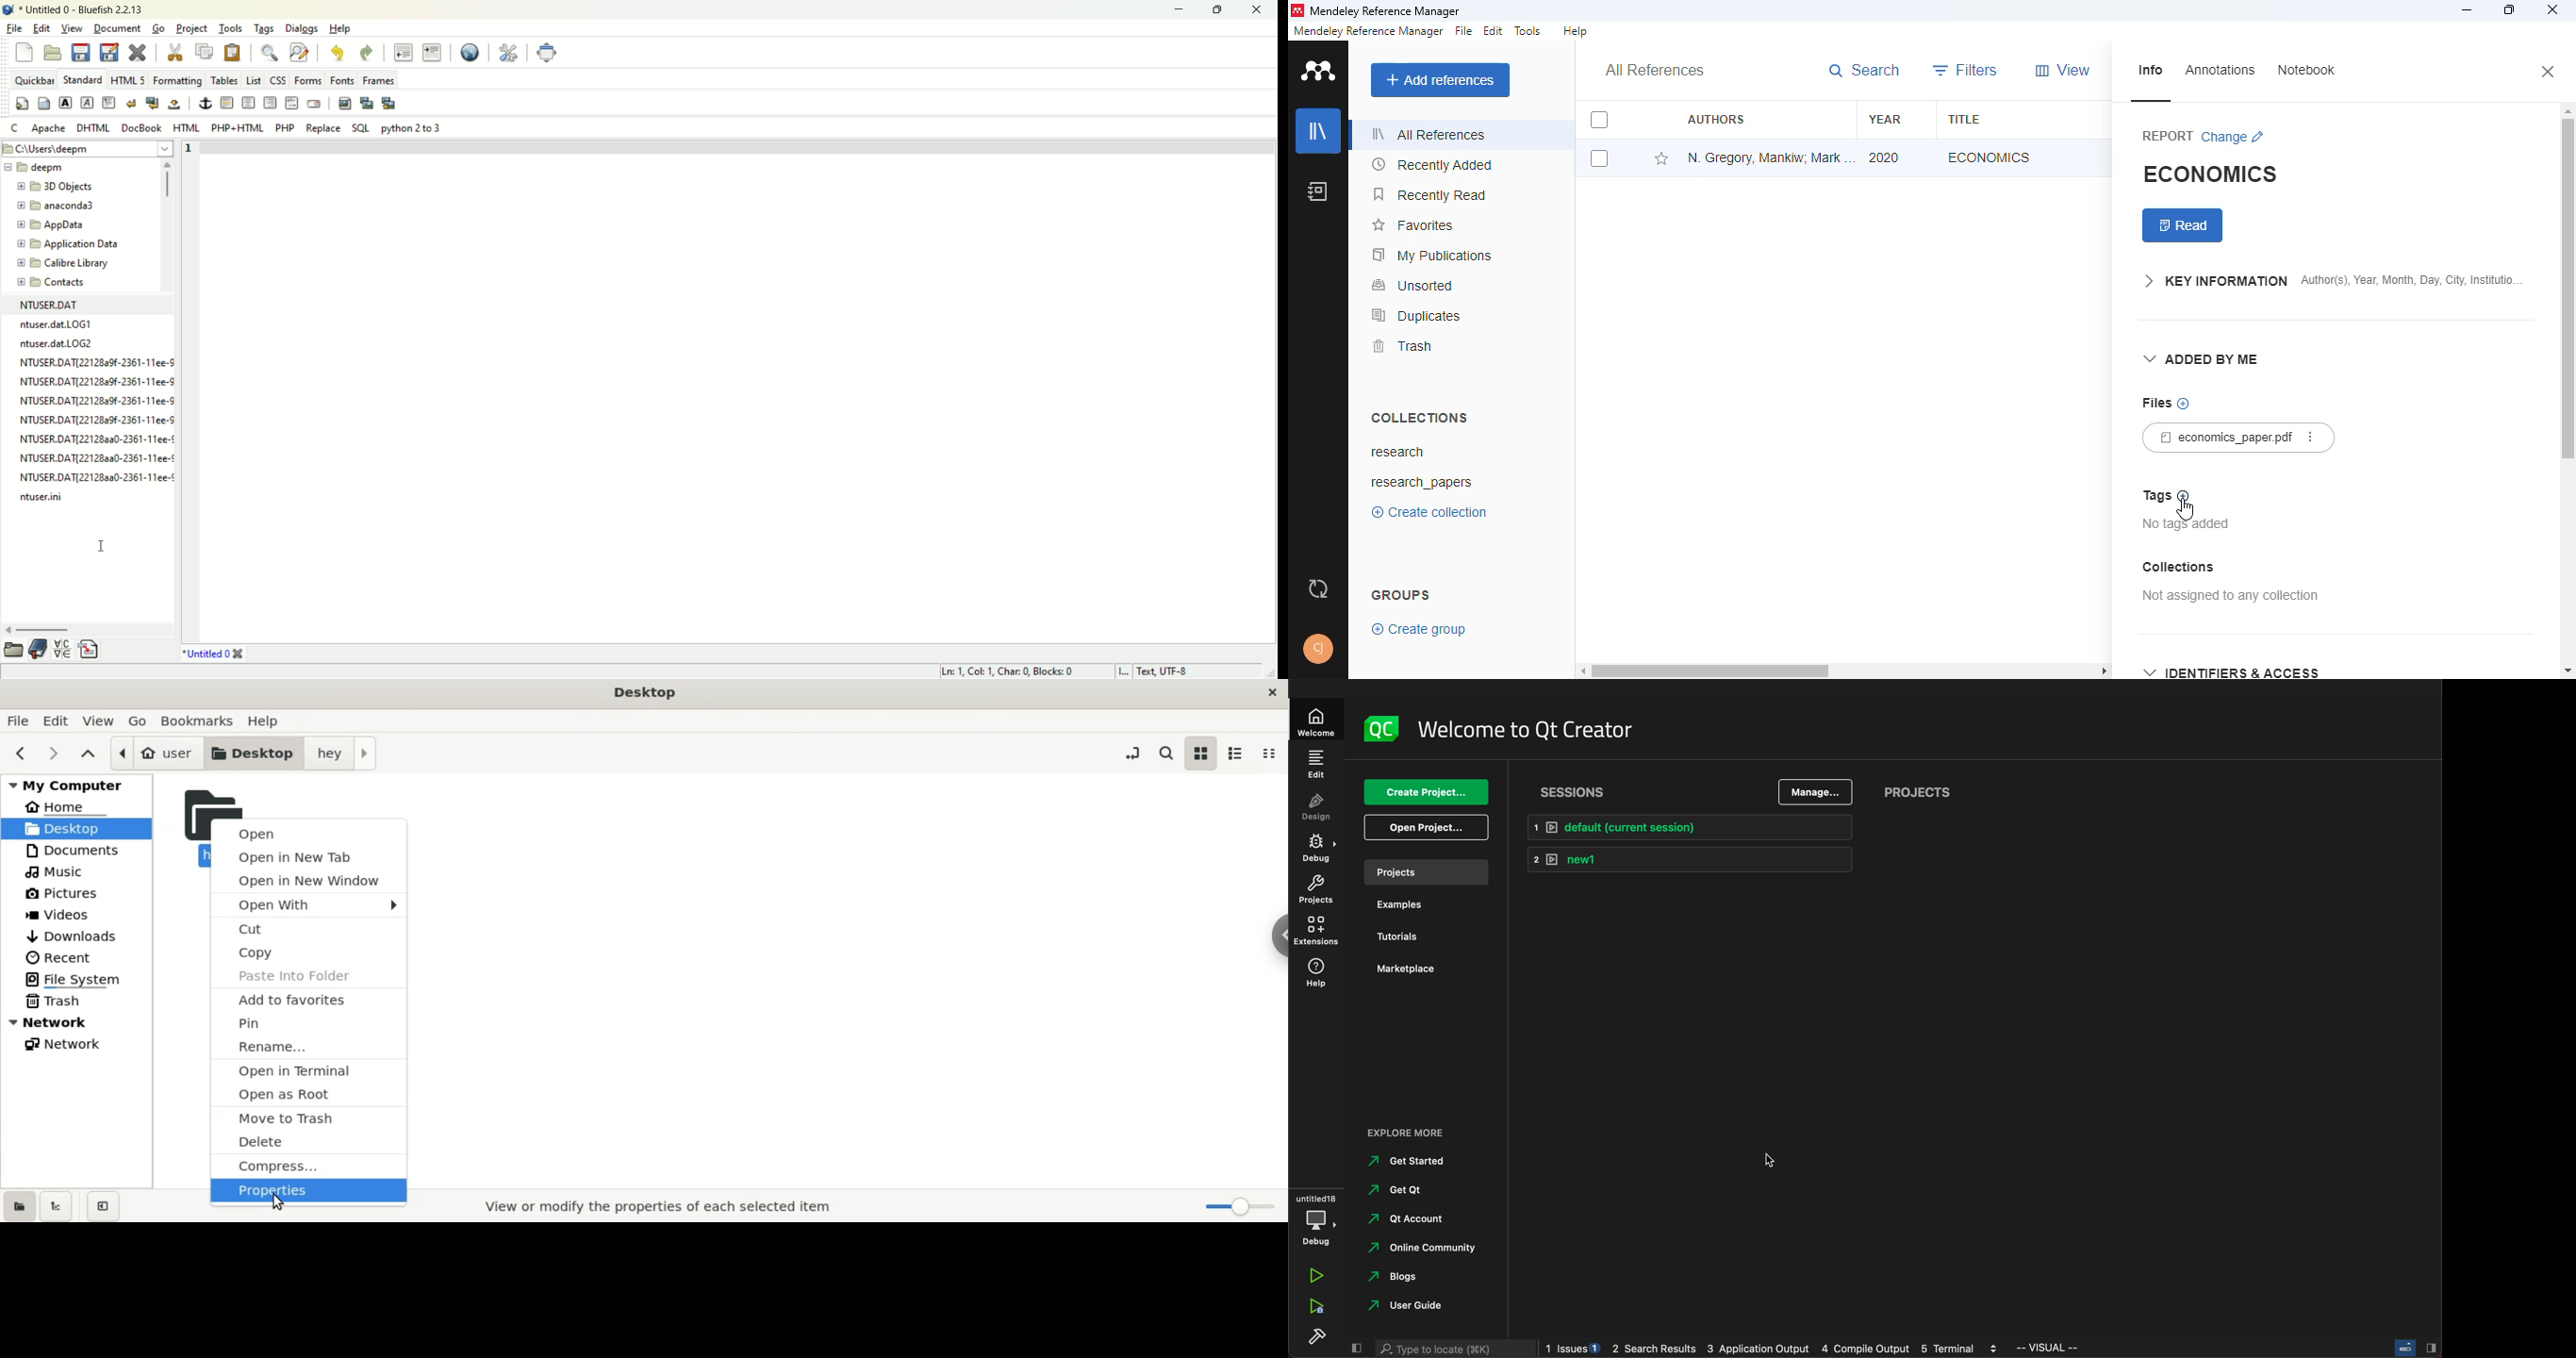 This screenshot has width=2576, height=1372. What do you see at coordinates (242, 654) in the screenshot?
I see `close` at bounding box center [242, 654].